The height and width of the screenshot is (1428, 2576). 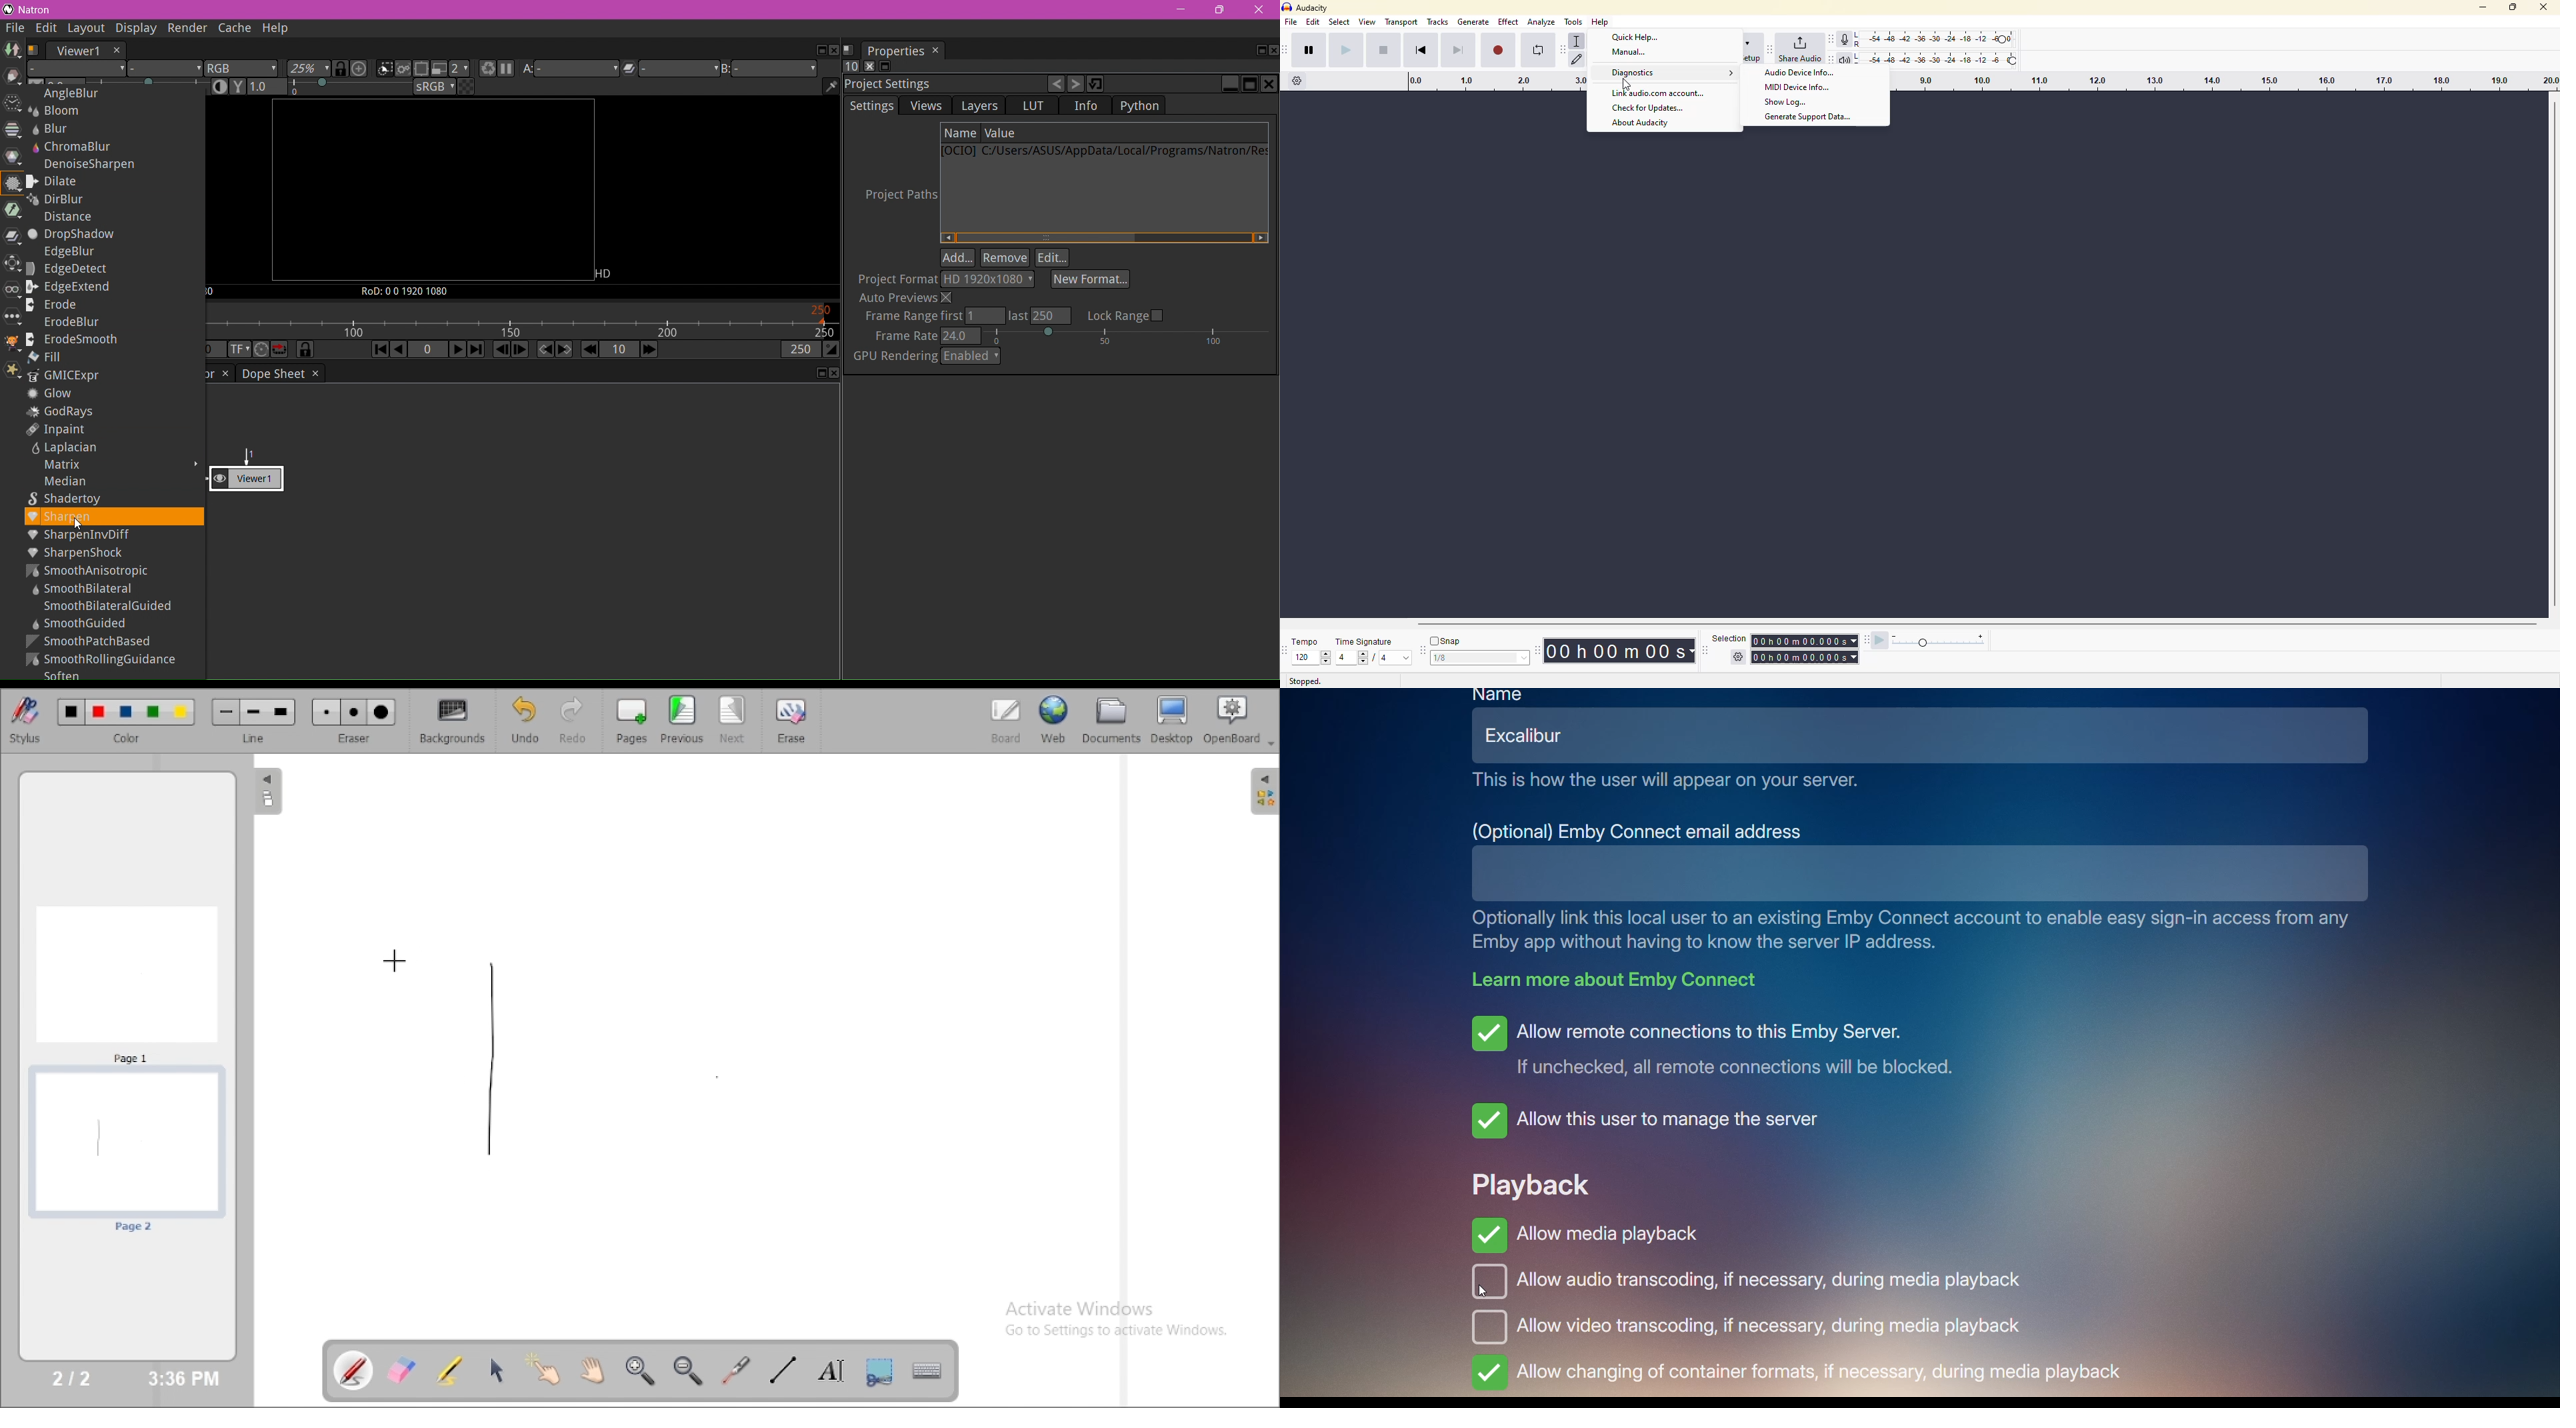 I want to click on Vertical Scrollbar, so click(x=2551, y=353).